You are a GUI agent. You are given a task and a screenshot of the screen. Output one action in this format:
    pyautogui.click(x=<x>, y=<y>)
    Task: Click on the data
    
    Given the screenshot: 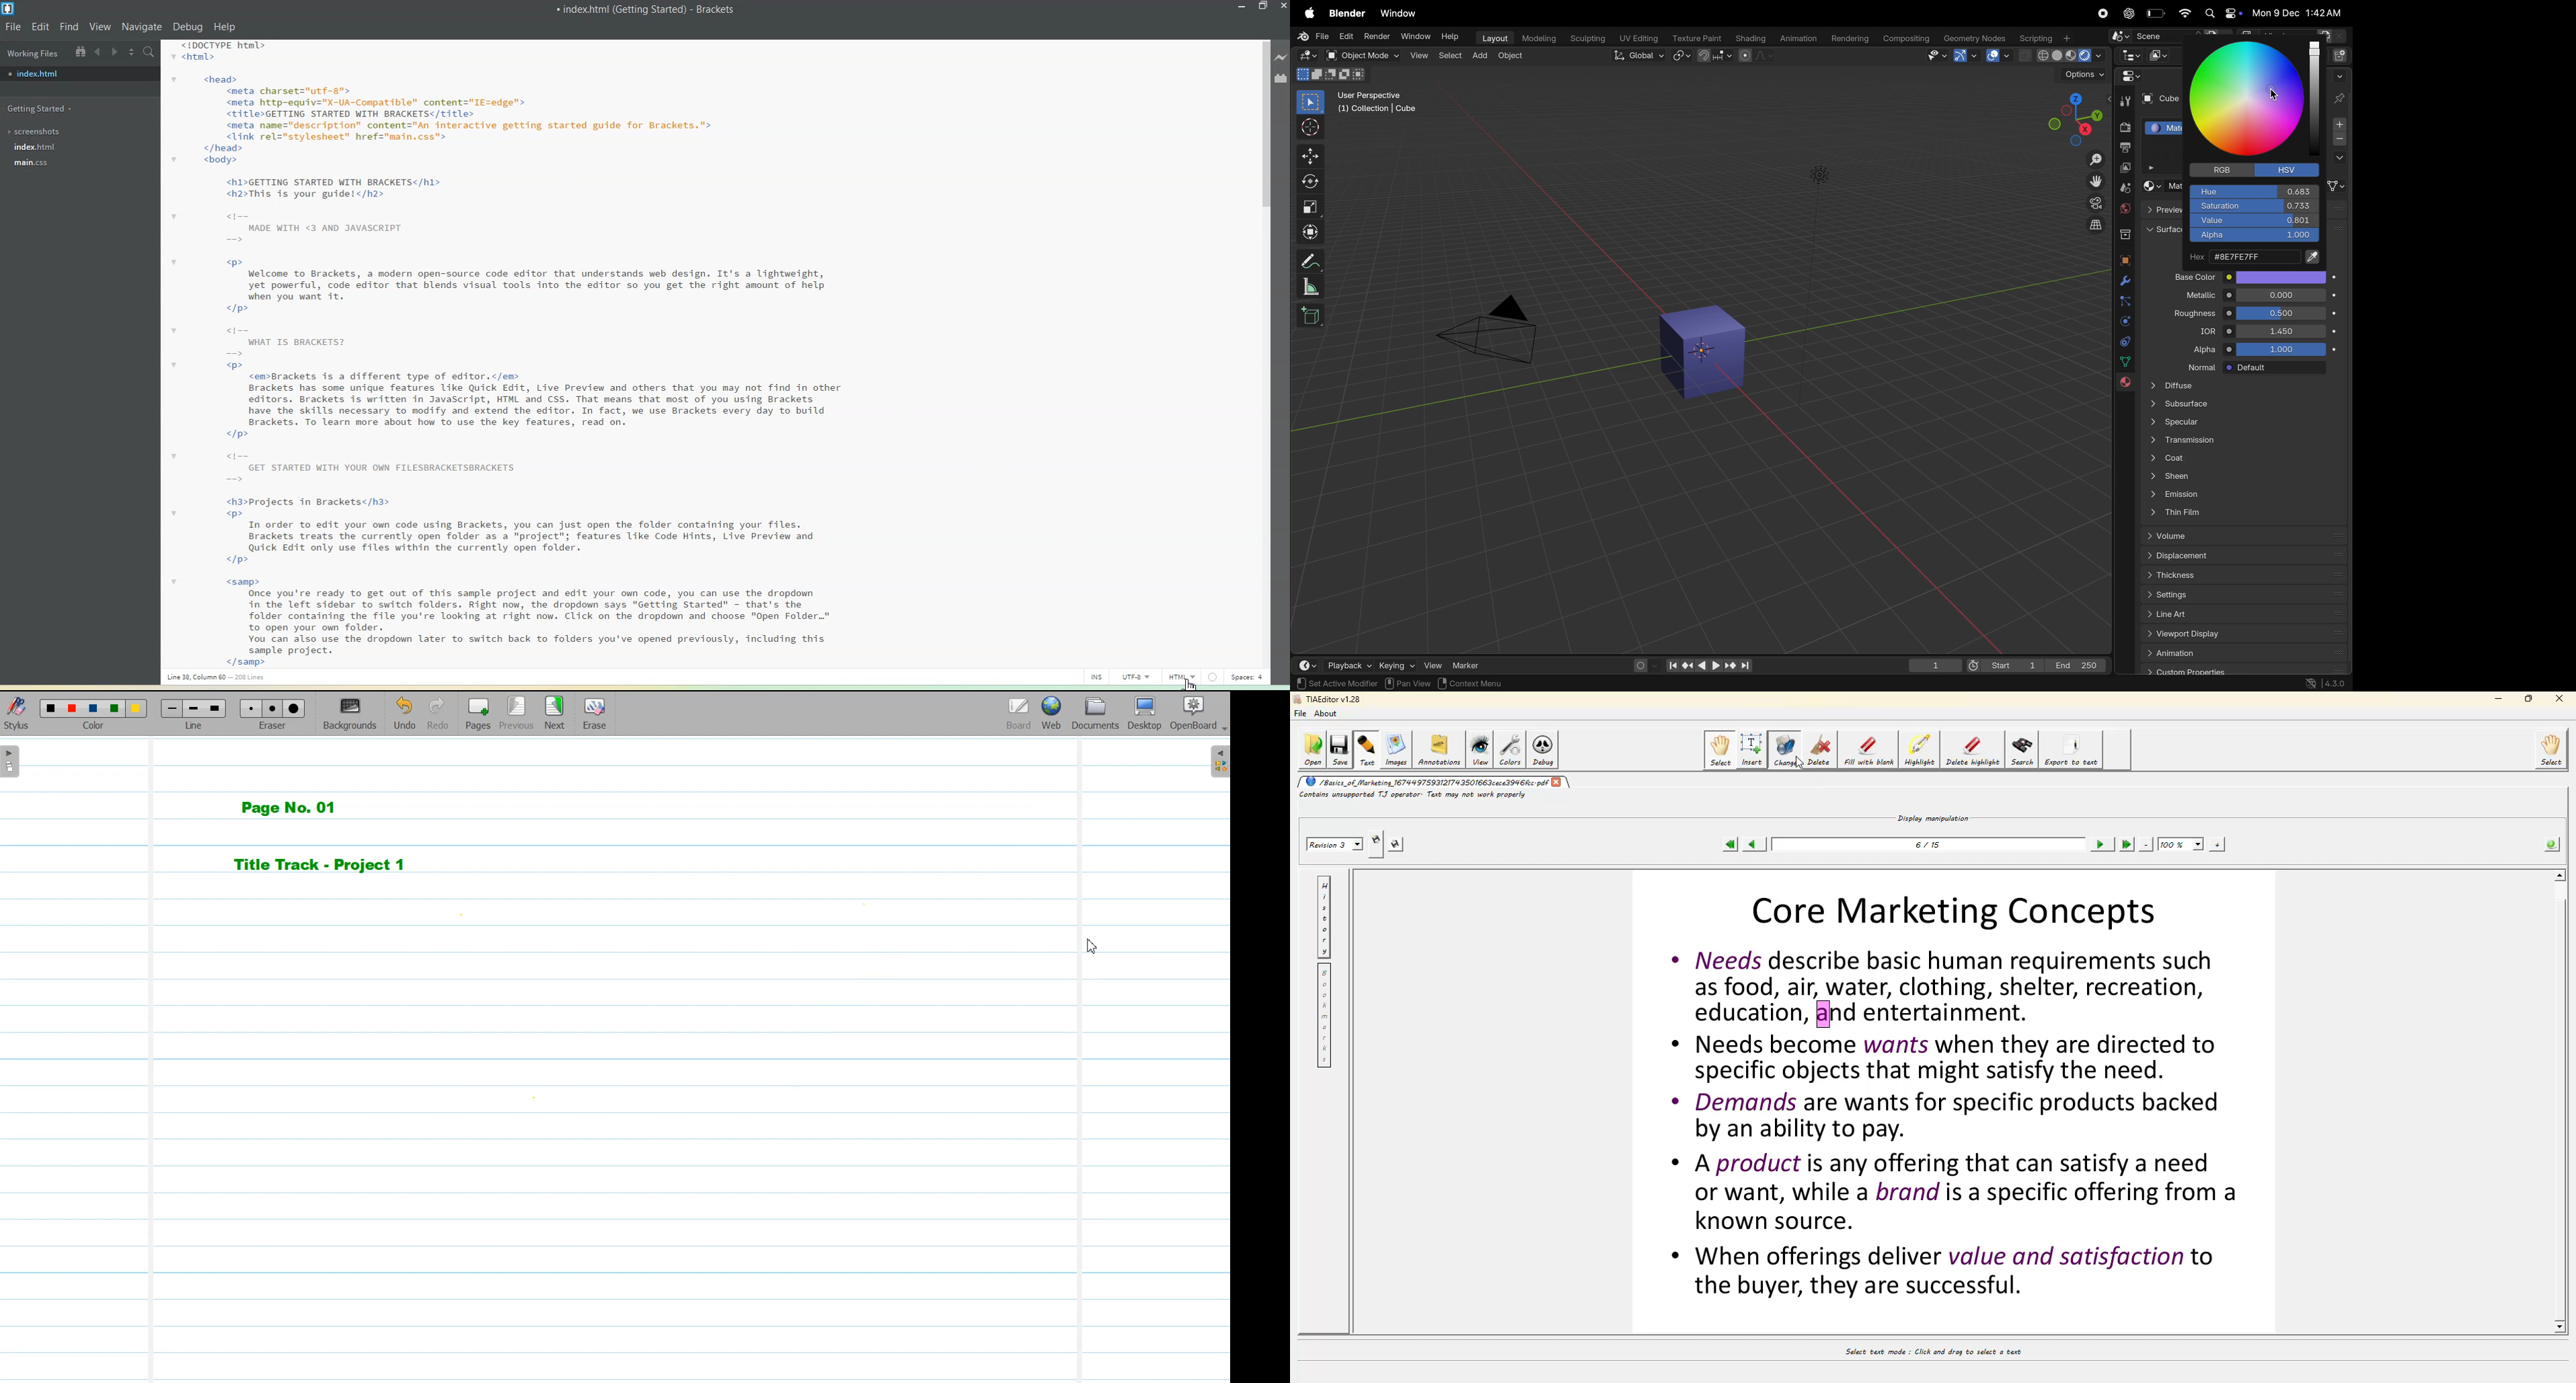 What is the action you would take?
    pyautogui.click(x=2127, y=361)
    